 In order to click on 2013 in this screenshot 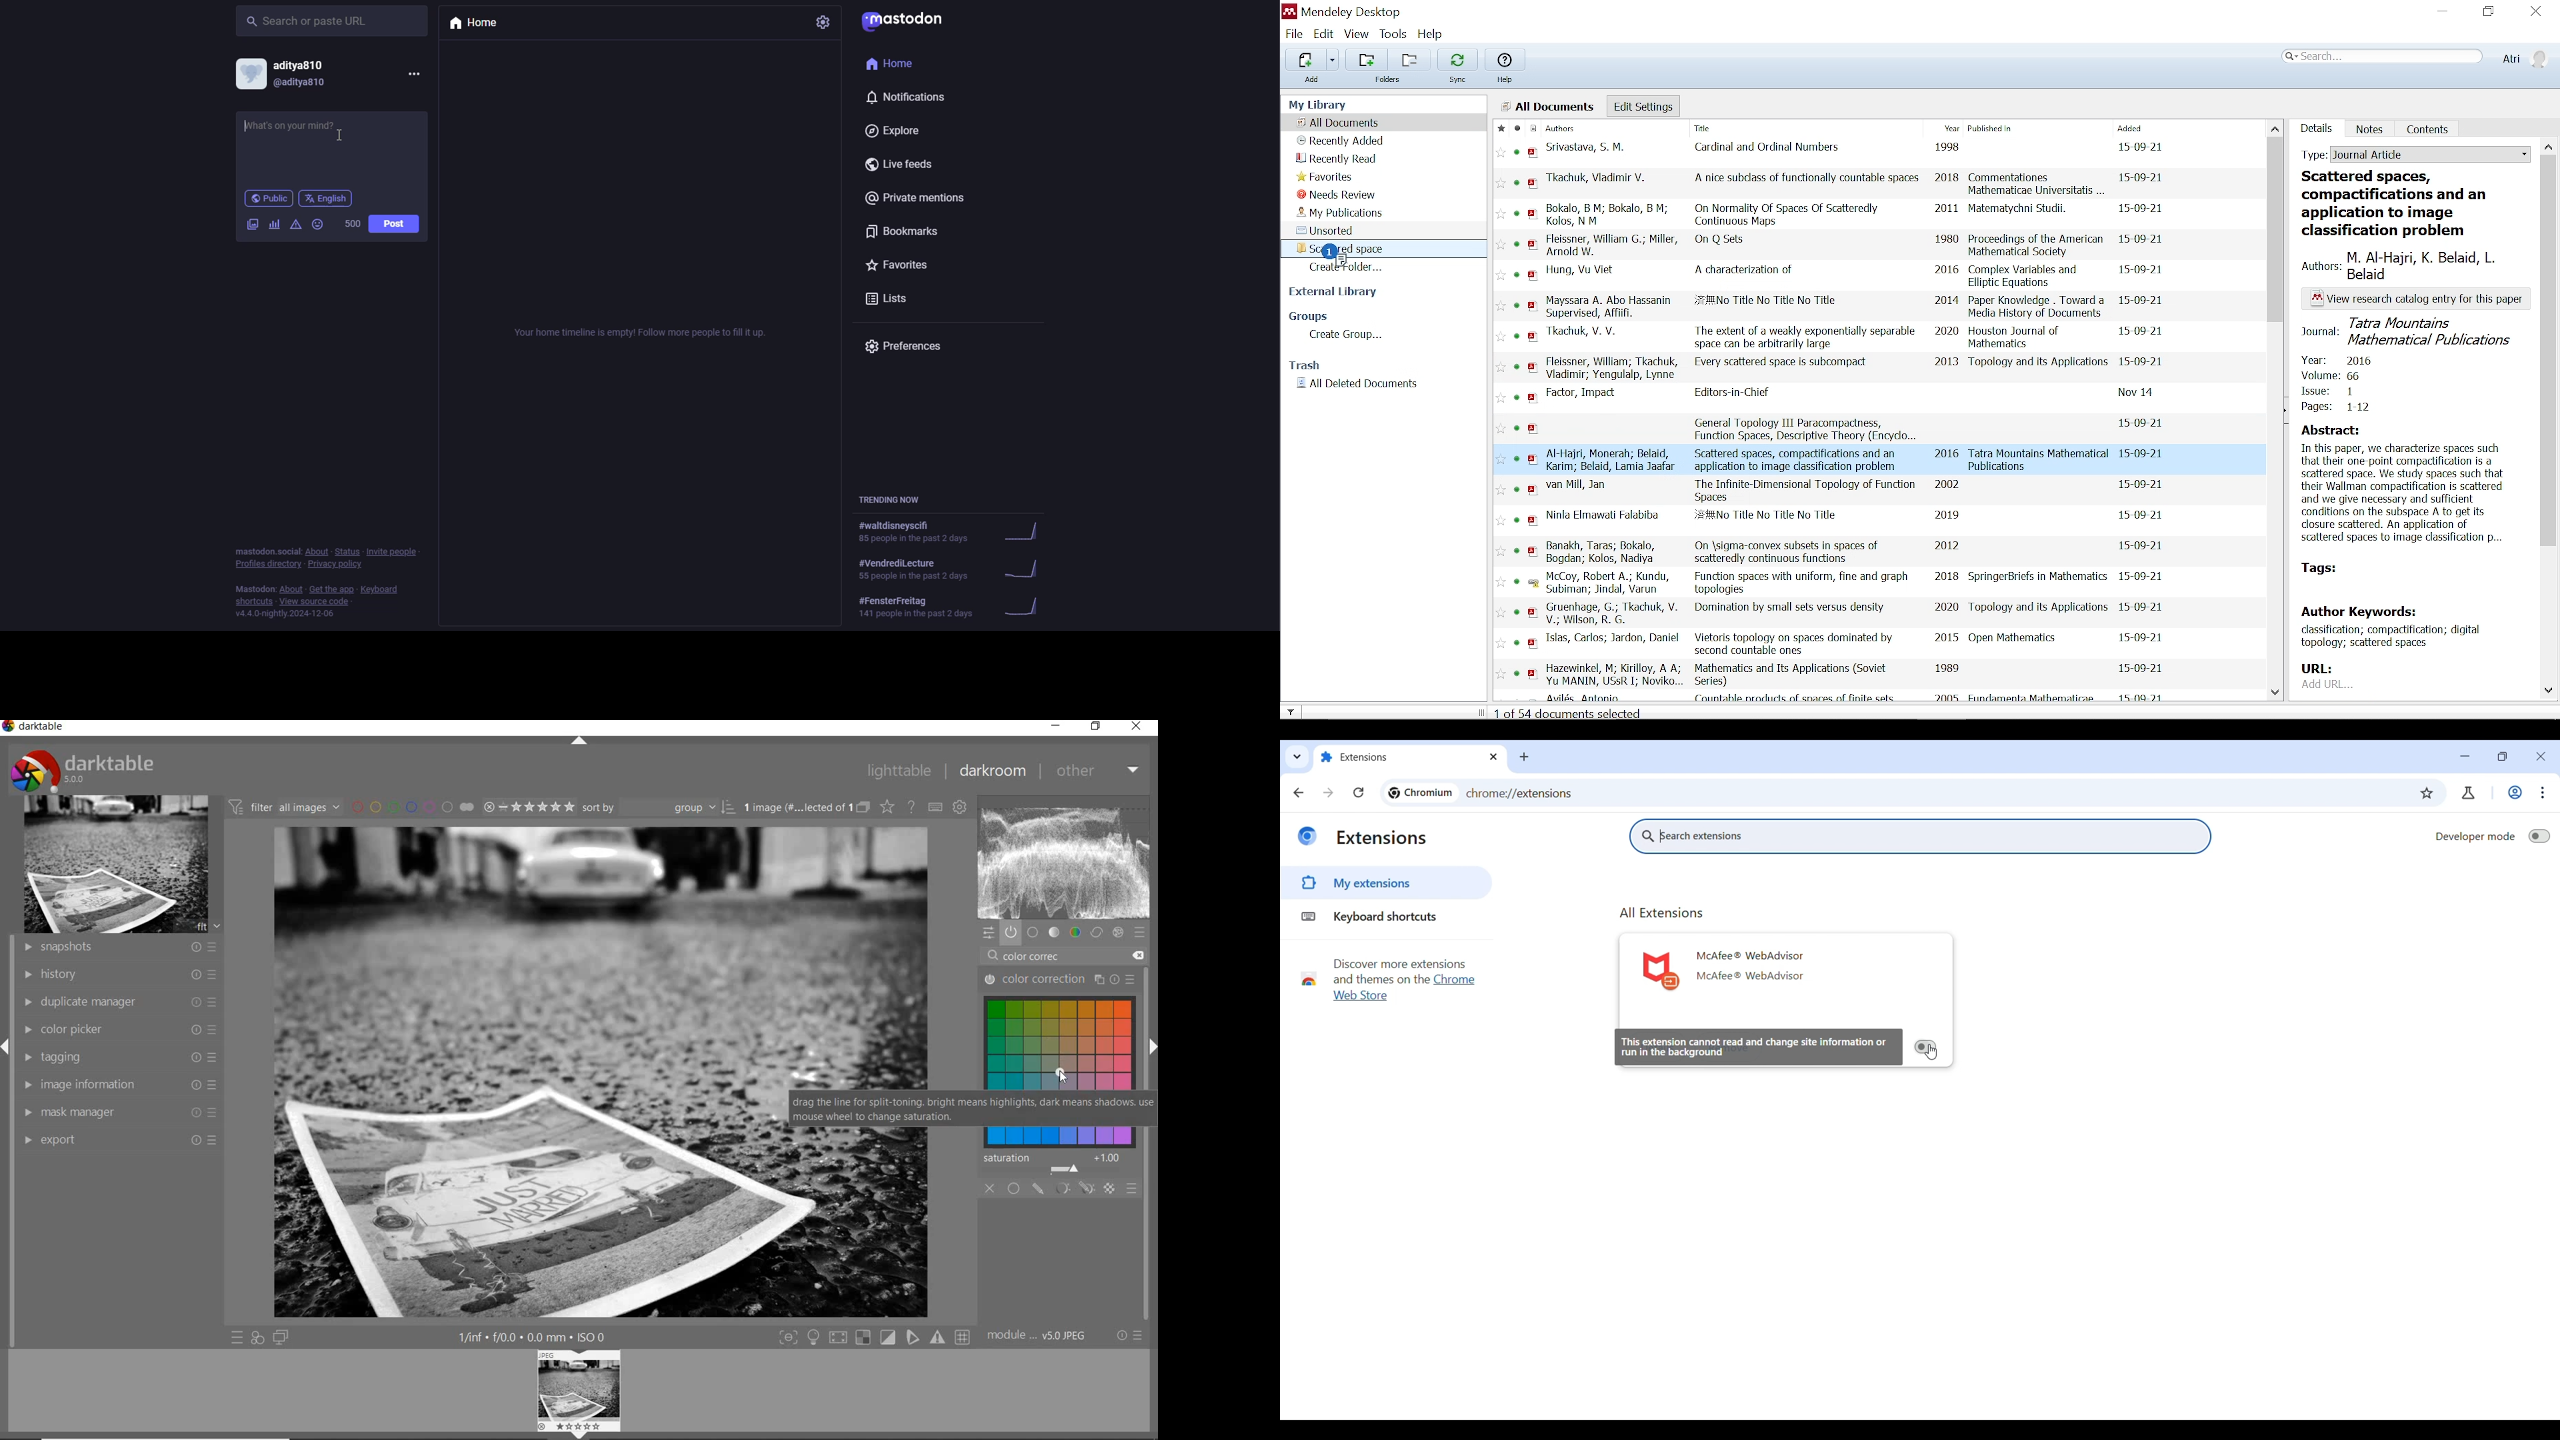, I will do `click(1947, 363)`.